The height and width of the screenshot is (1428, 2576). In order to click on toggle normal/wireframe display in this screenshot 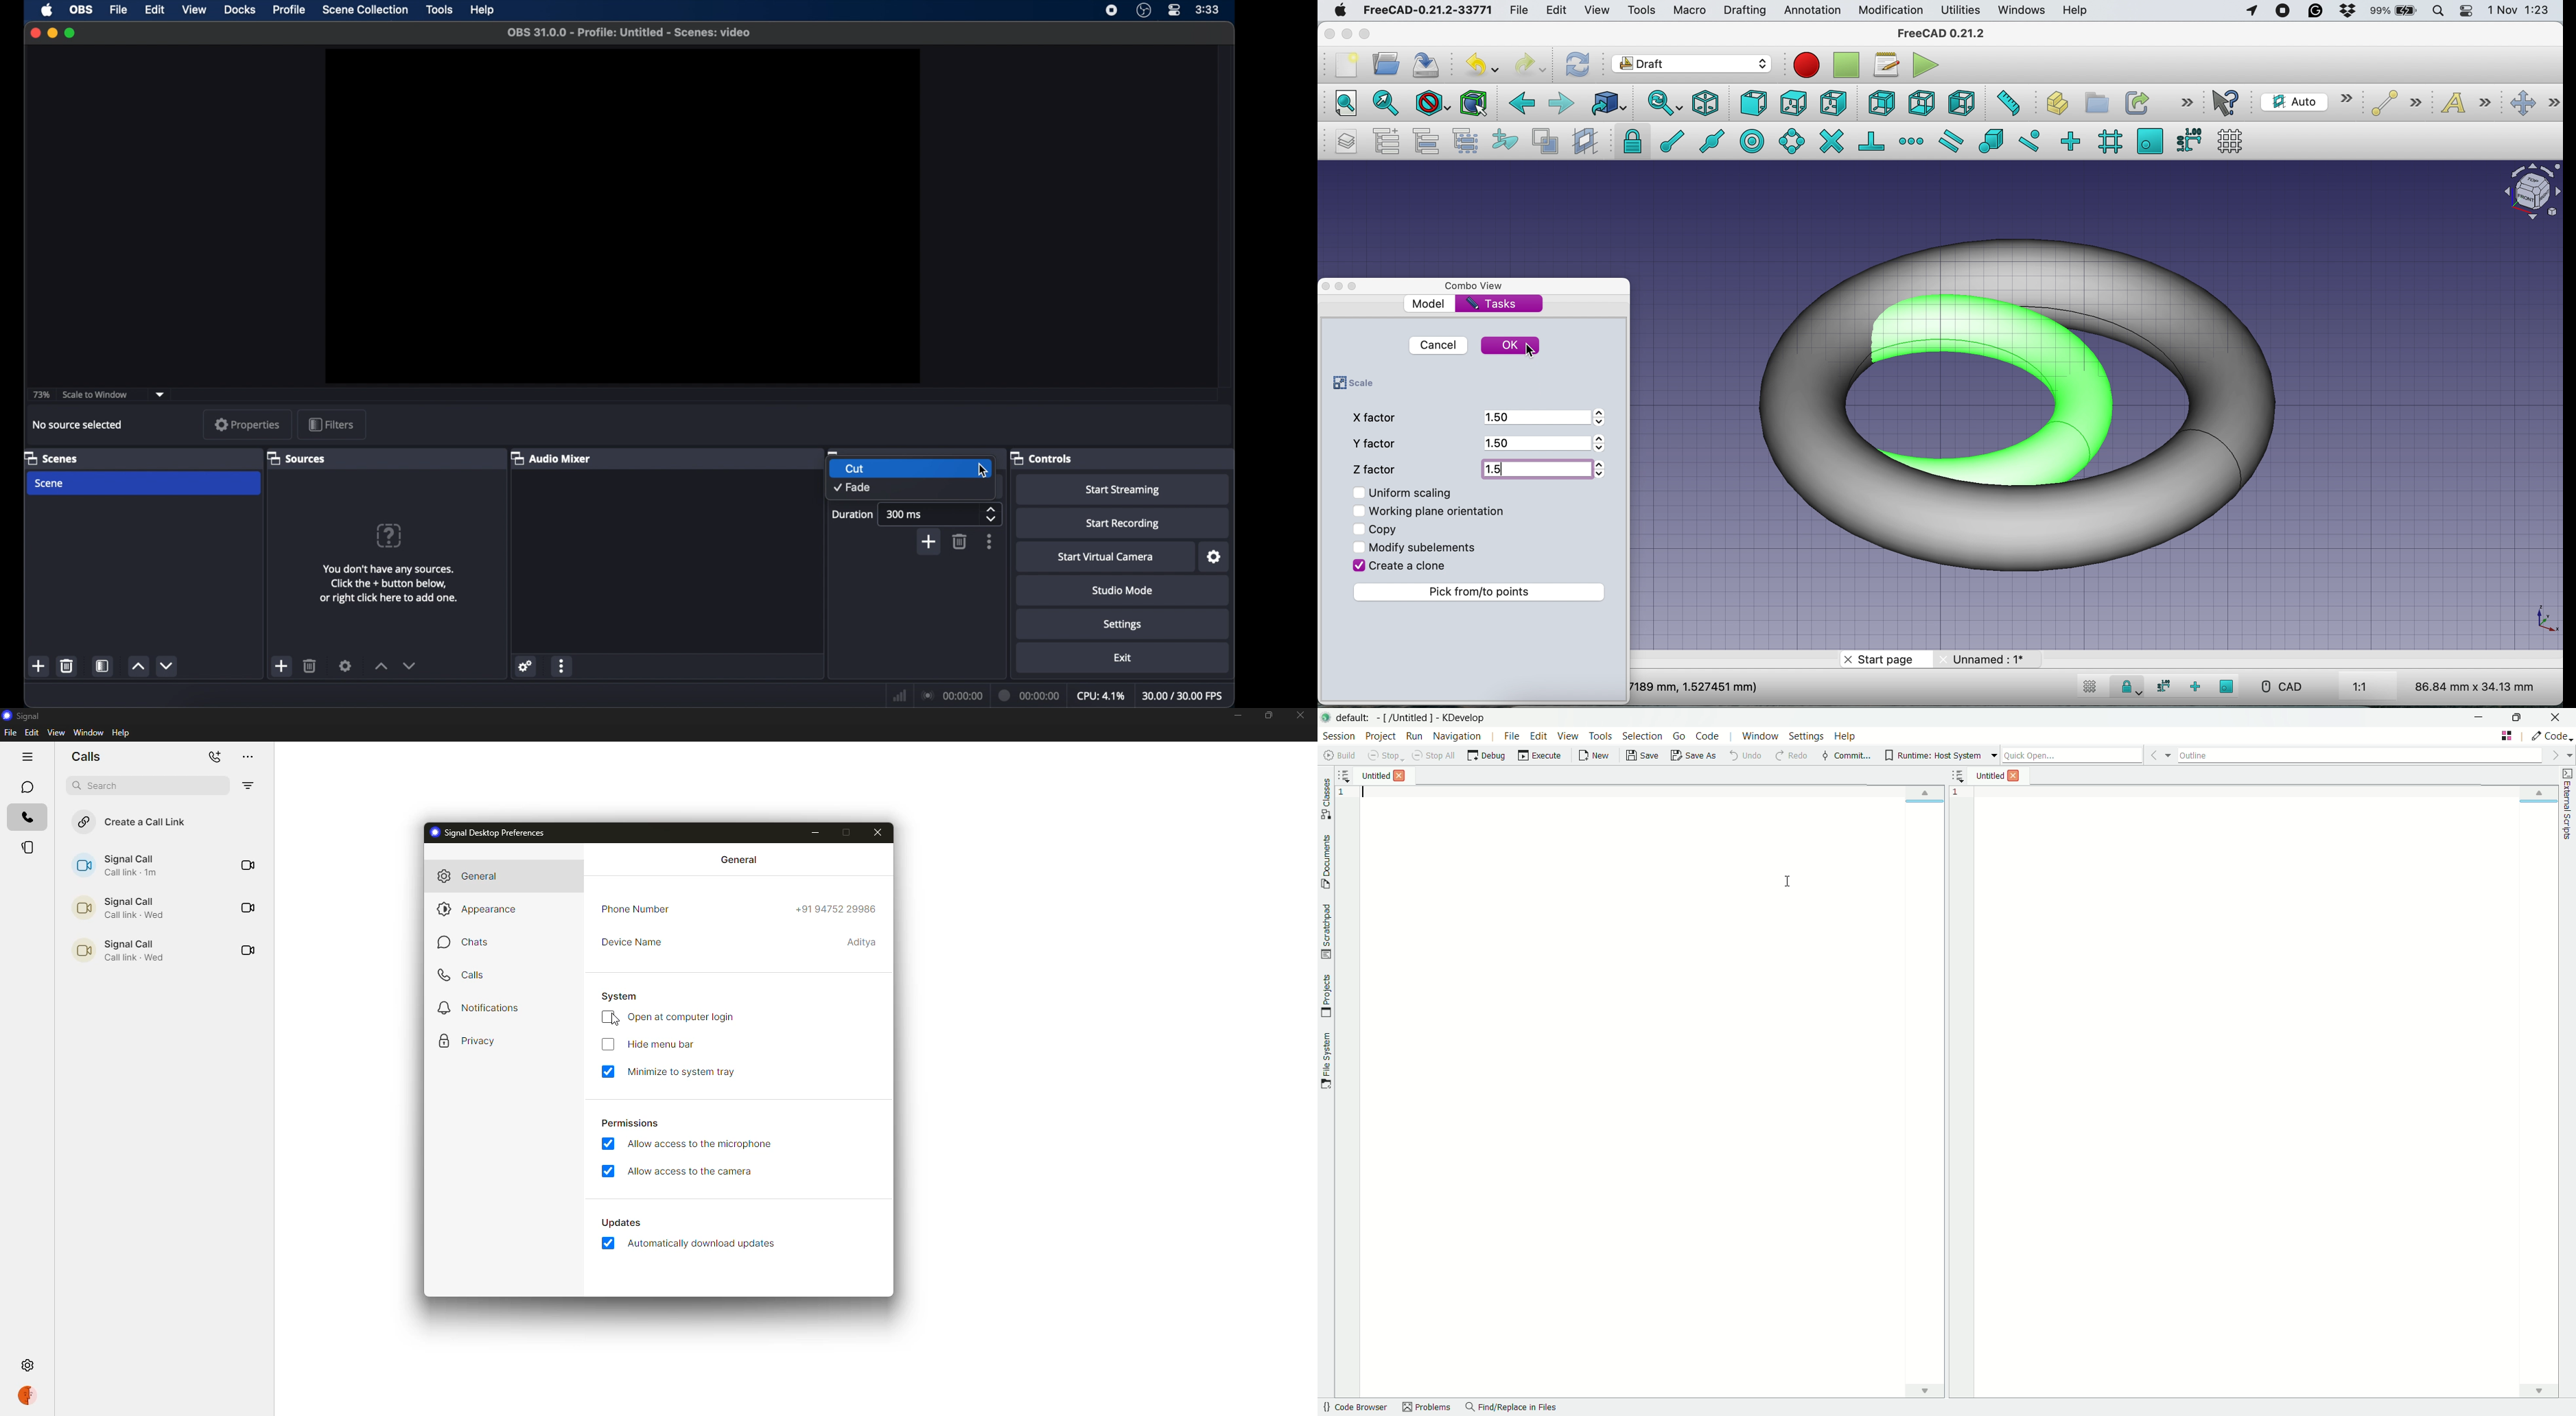, I will do `click(1544, 142)`.